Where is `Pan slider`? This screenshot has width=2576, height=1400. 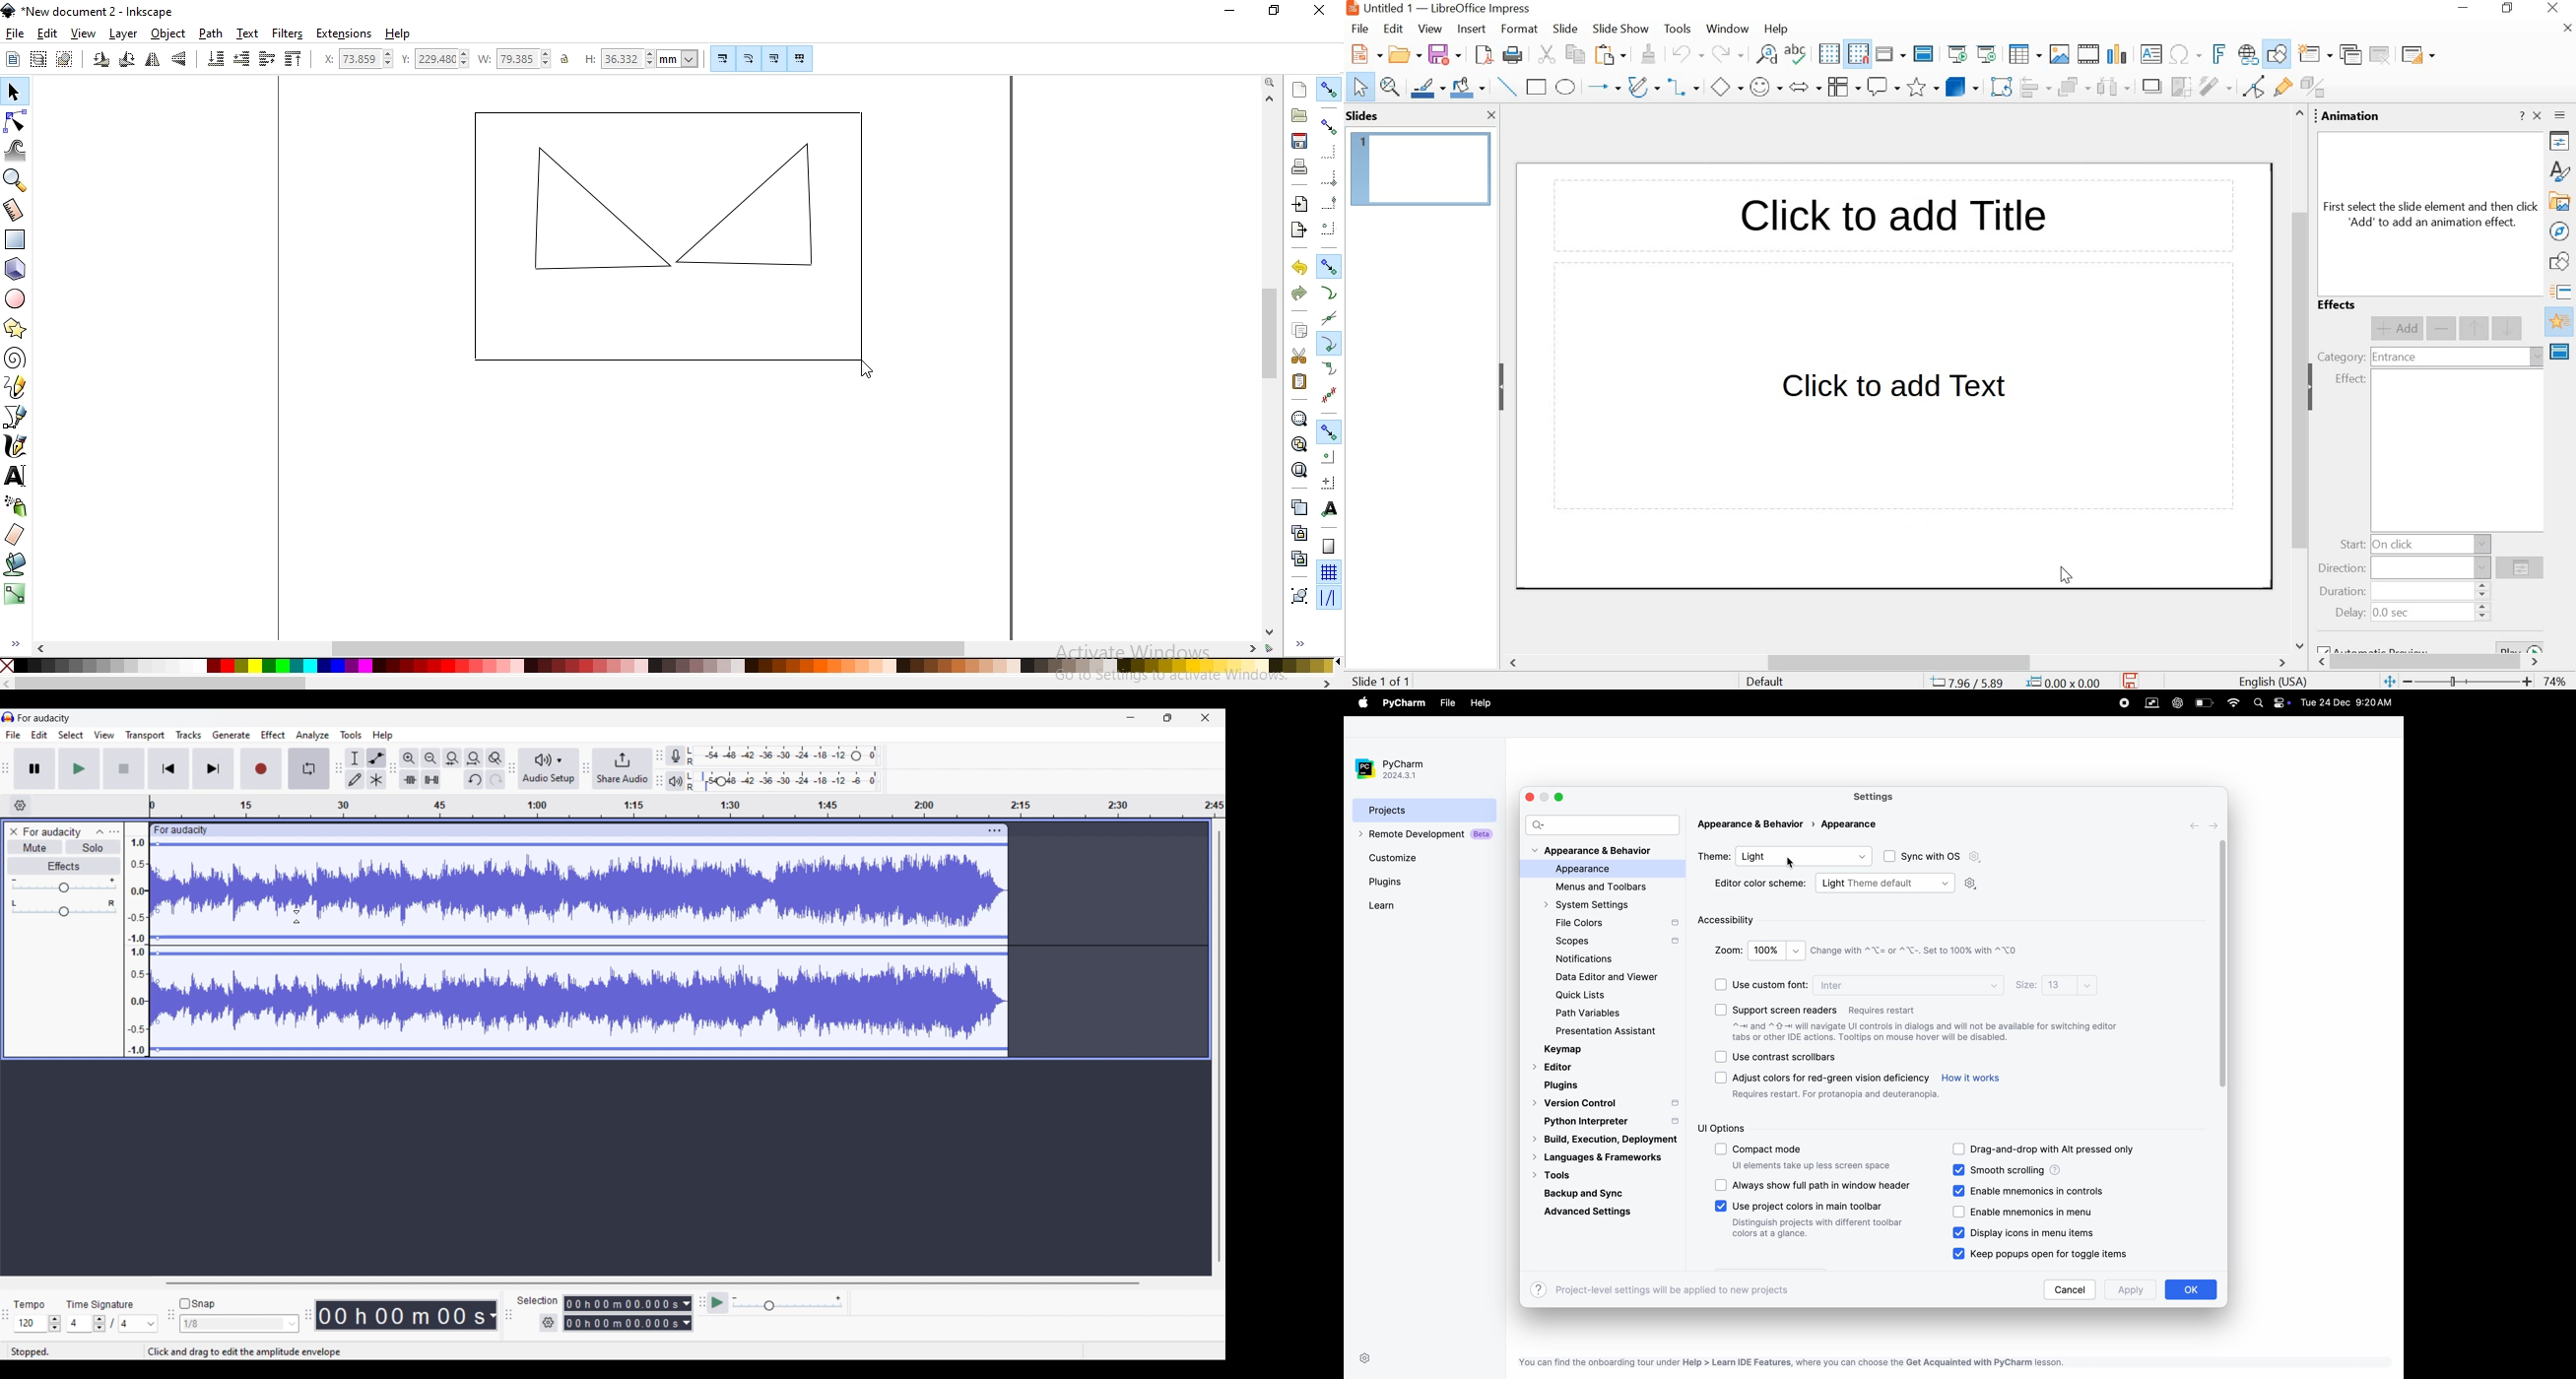 Pan slider is located at coordinates (63, 908).